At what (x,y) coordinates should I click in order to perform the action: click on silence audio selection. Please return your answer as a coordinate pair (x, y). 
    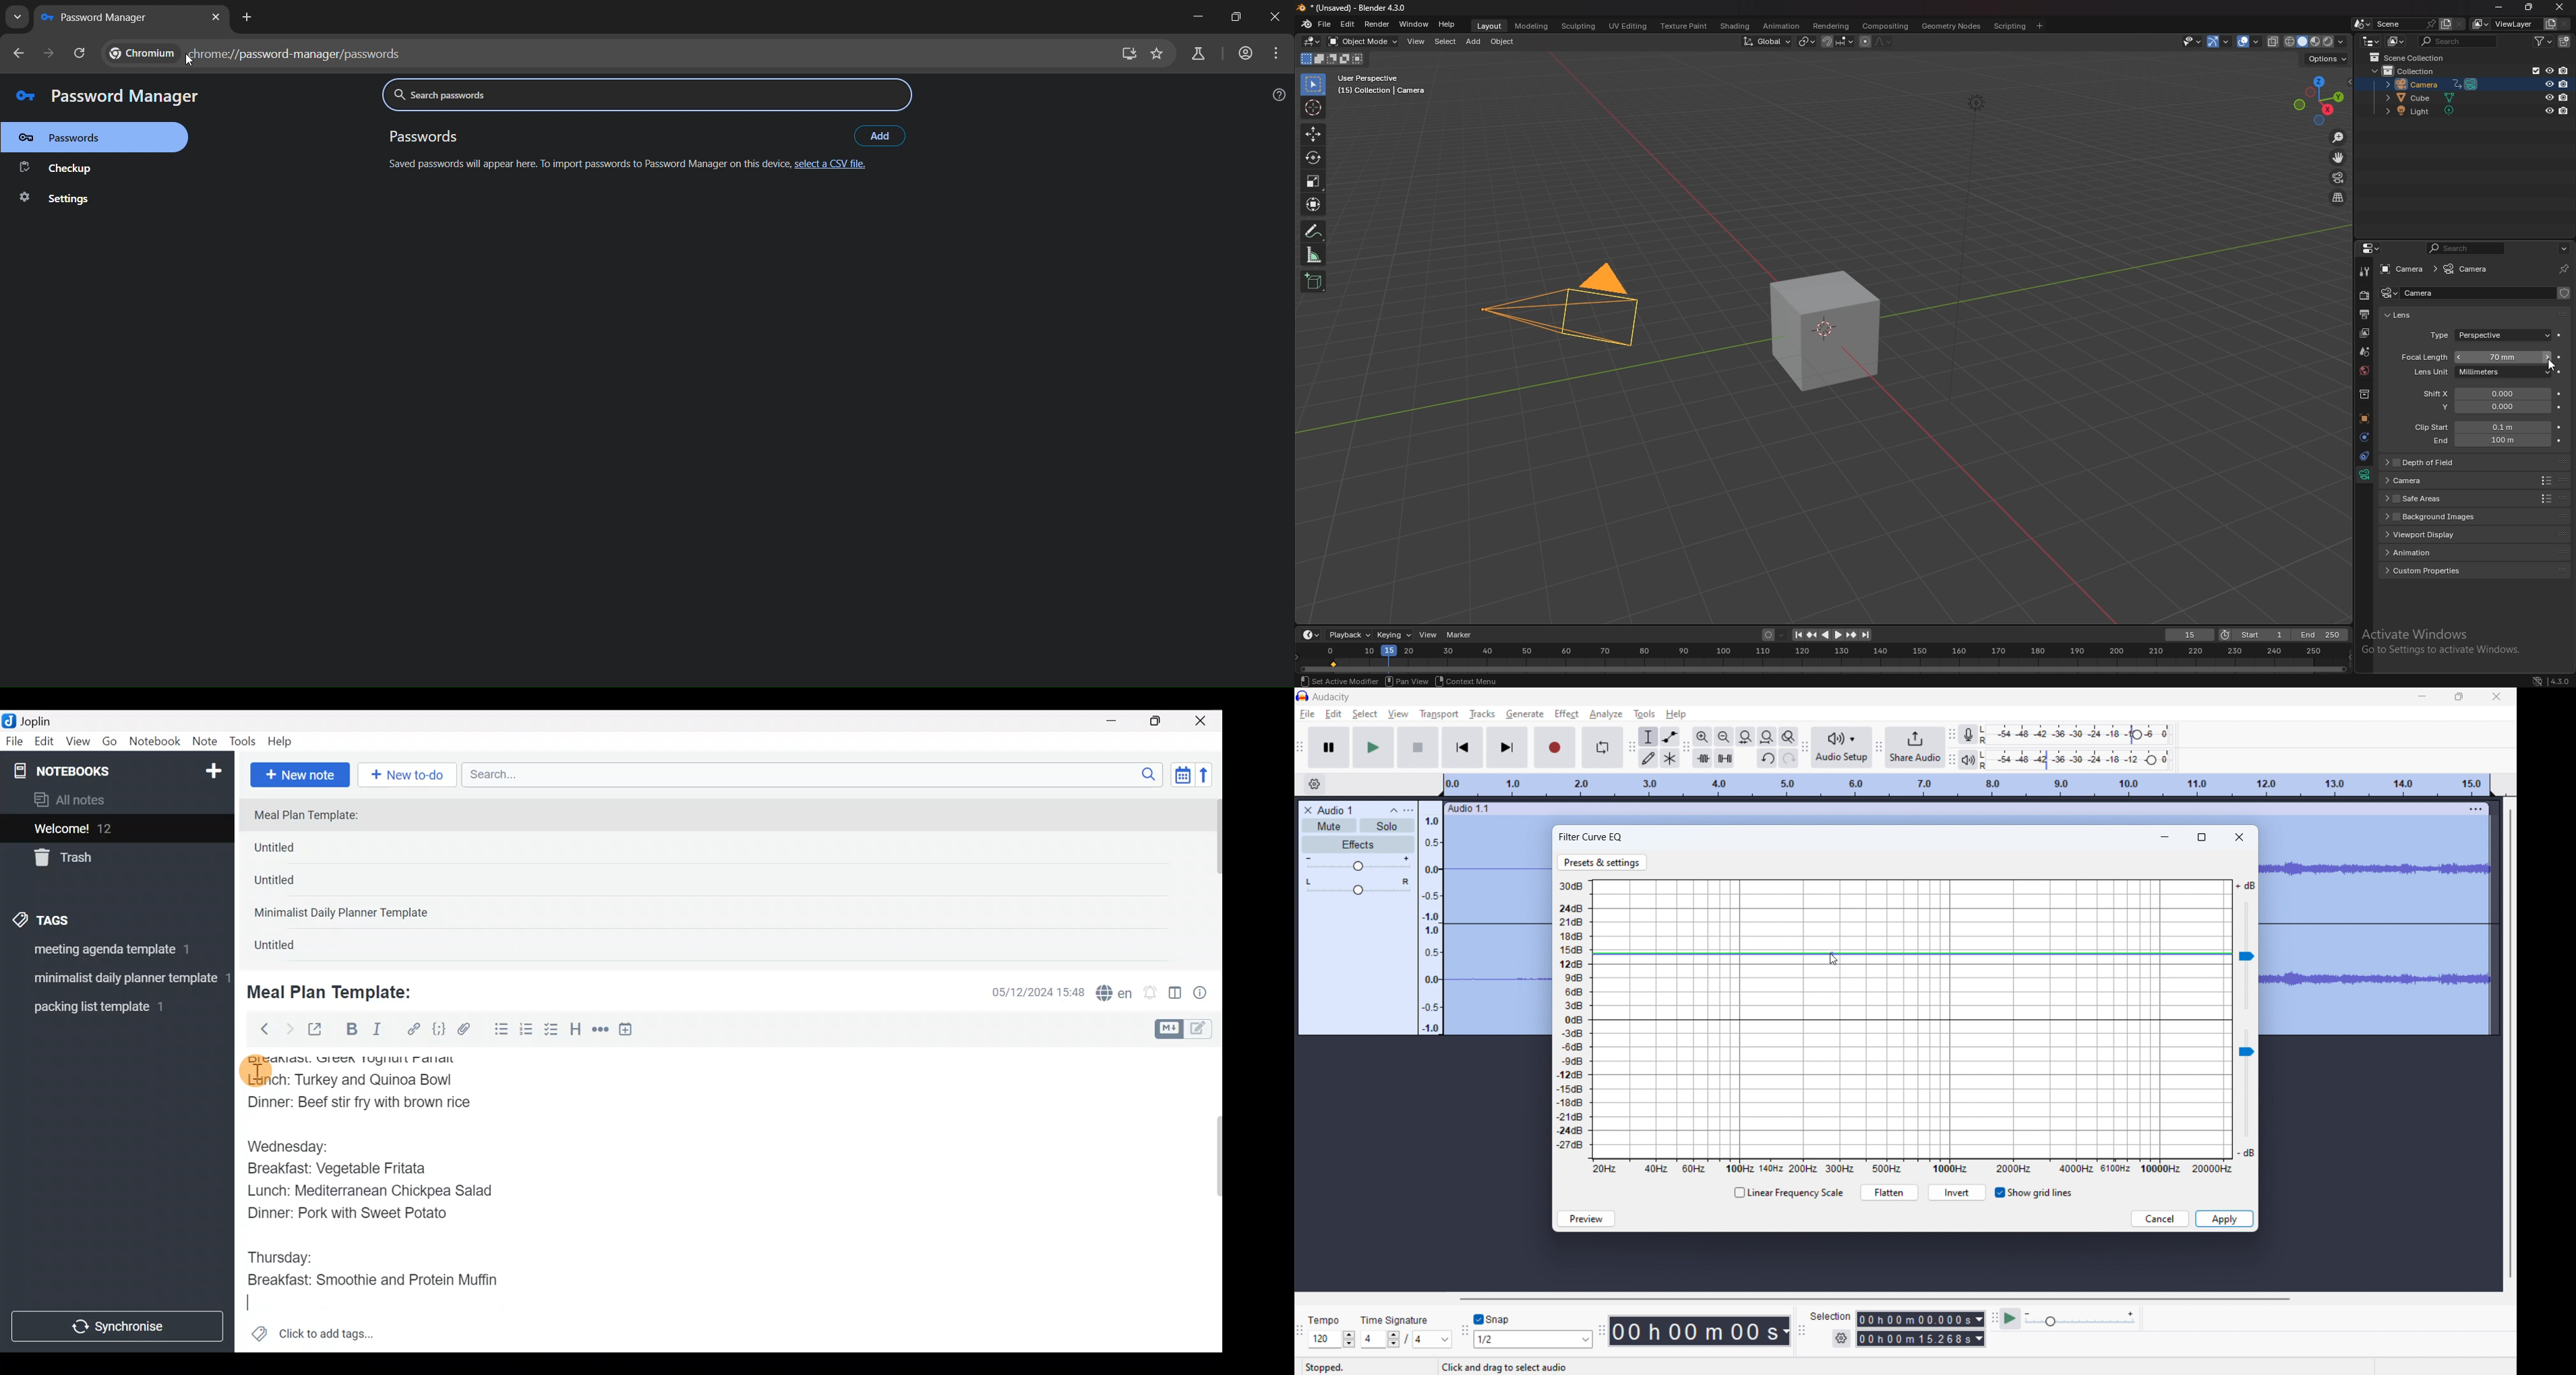
    Looking at the image, I should click on (1725, 758).